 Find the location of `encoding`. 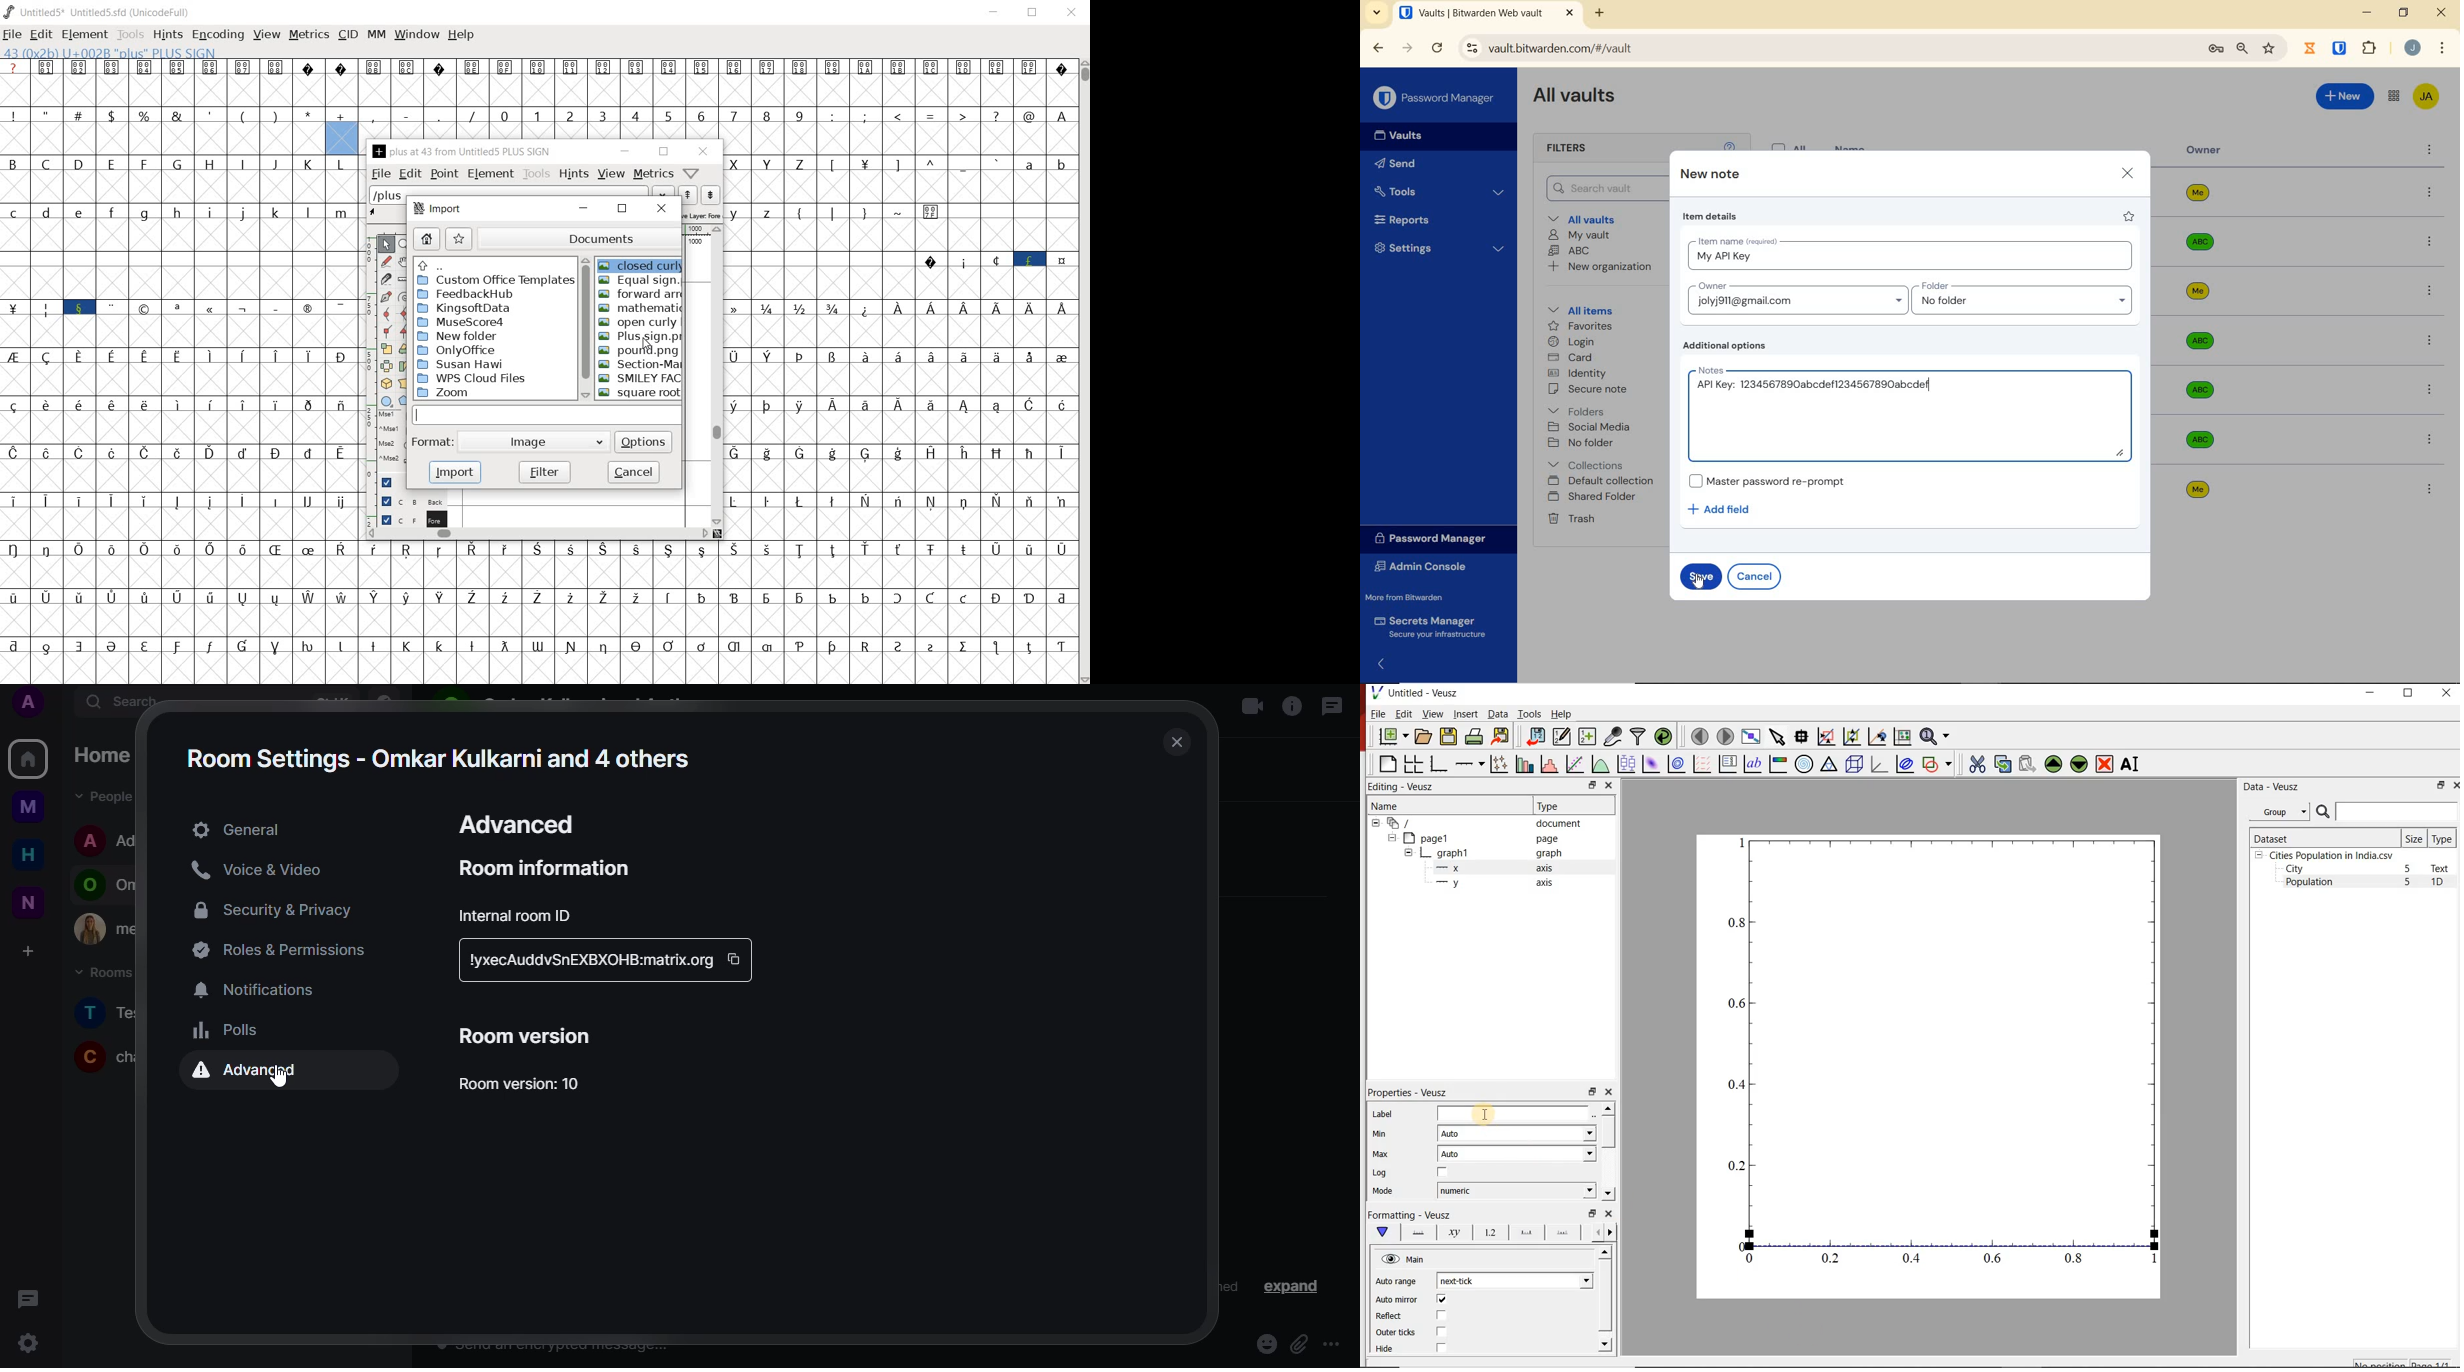

encoding is located at coordinates (218, 33).